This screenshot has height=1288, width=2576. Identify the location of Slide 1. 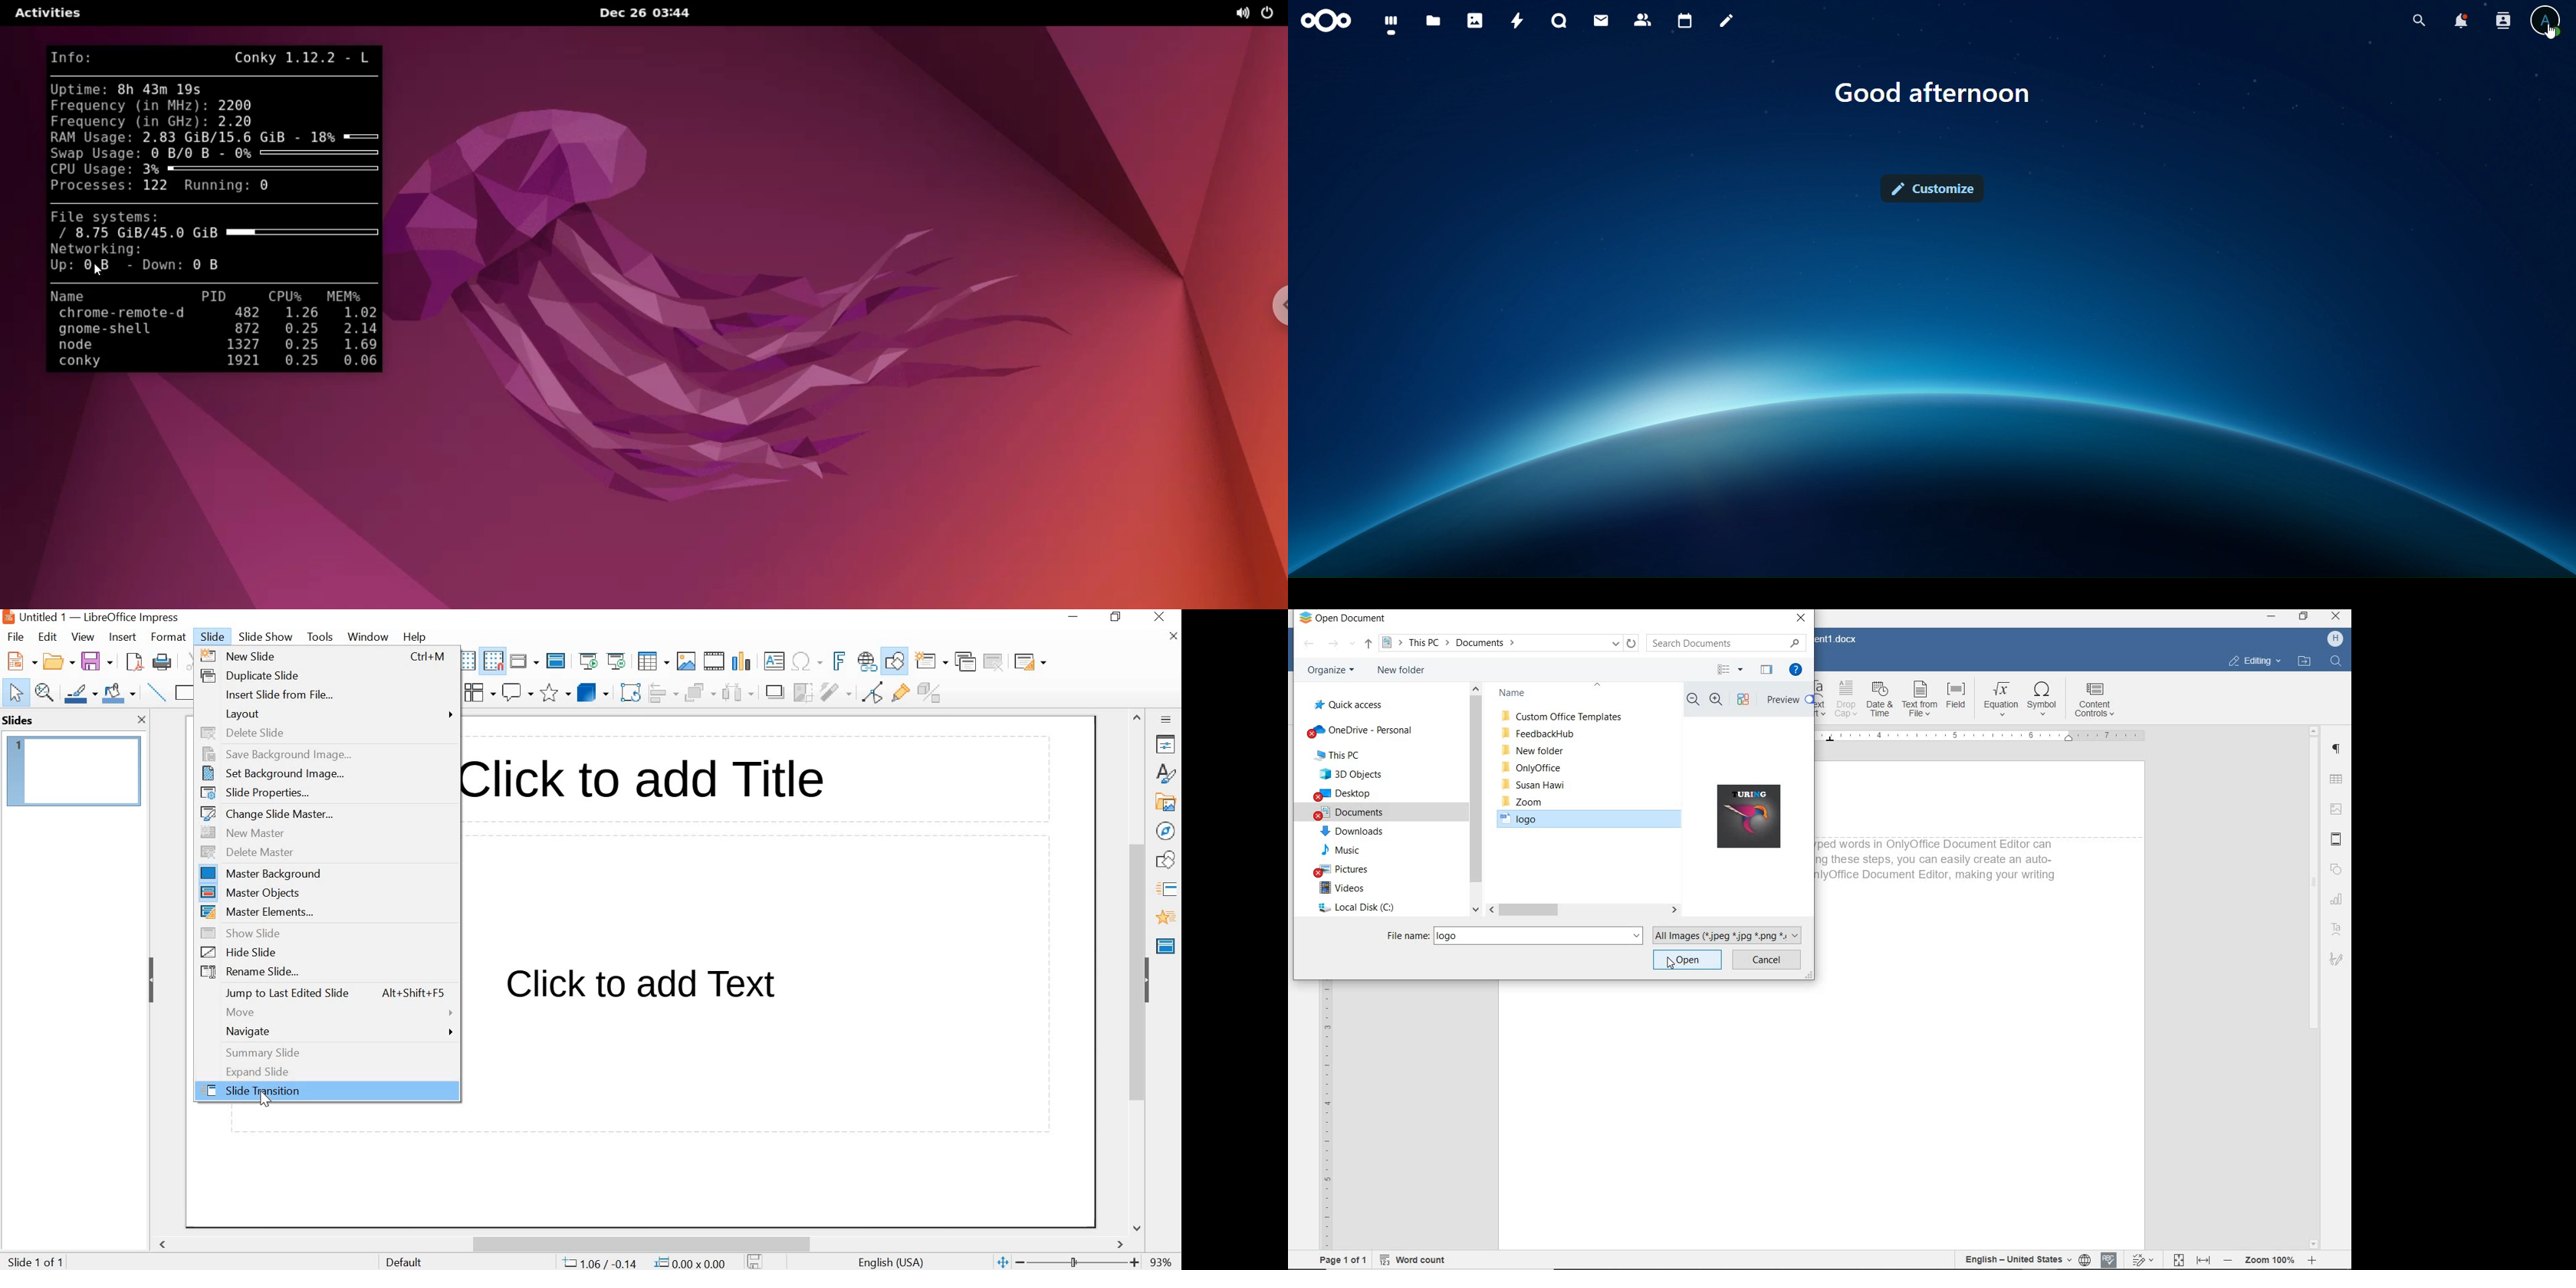
(74, 769).